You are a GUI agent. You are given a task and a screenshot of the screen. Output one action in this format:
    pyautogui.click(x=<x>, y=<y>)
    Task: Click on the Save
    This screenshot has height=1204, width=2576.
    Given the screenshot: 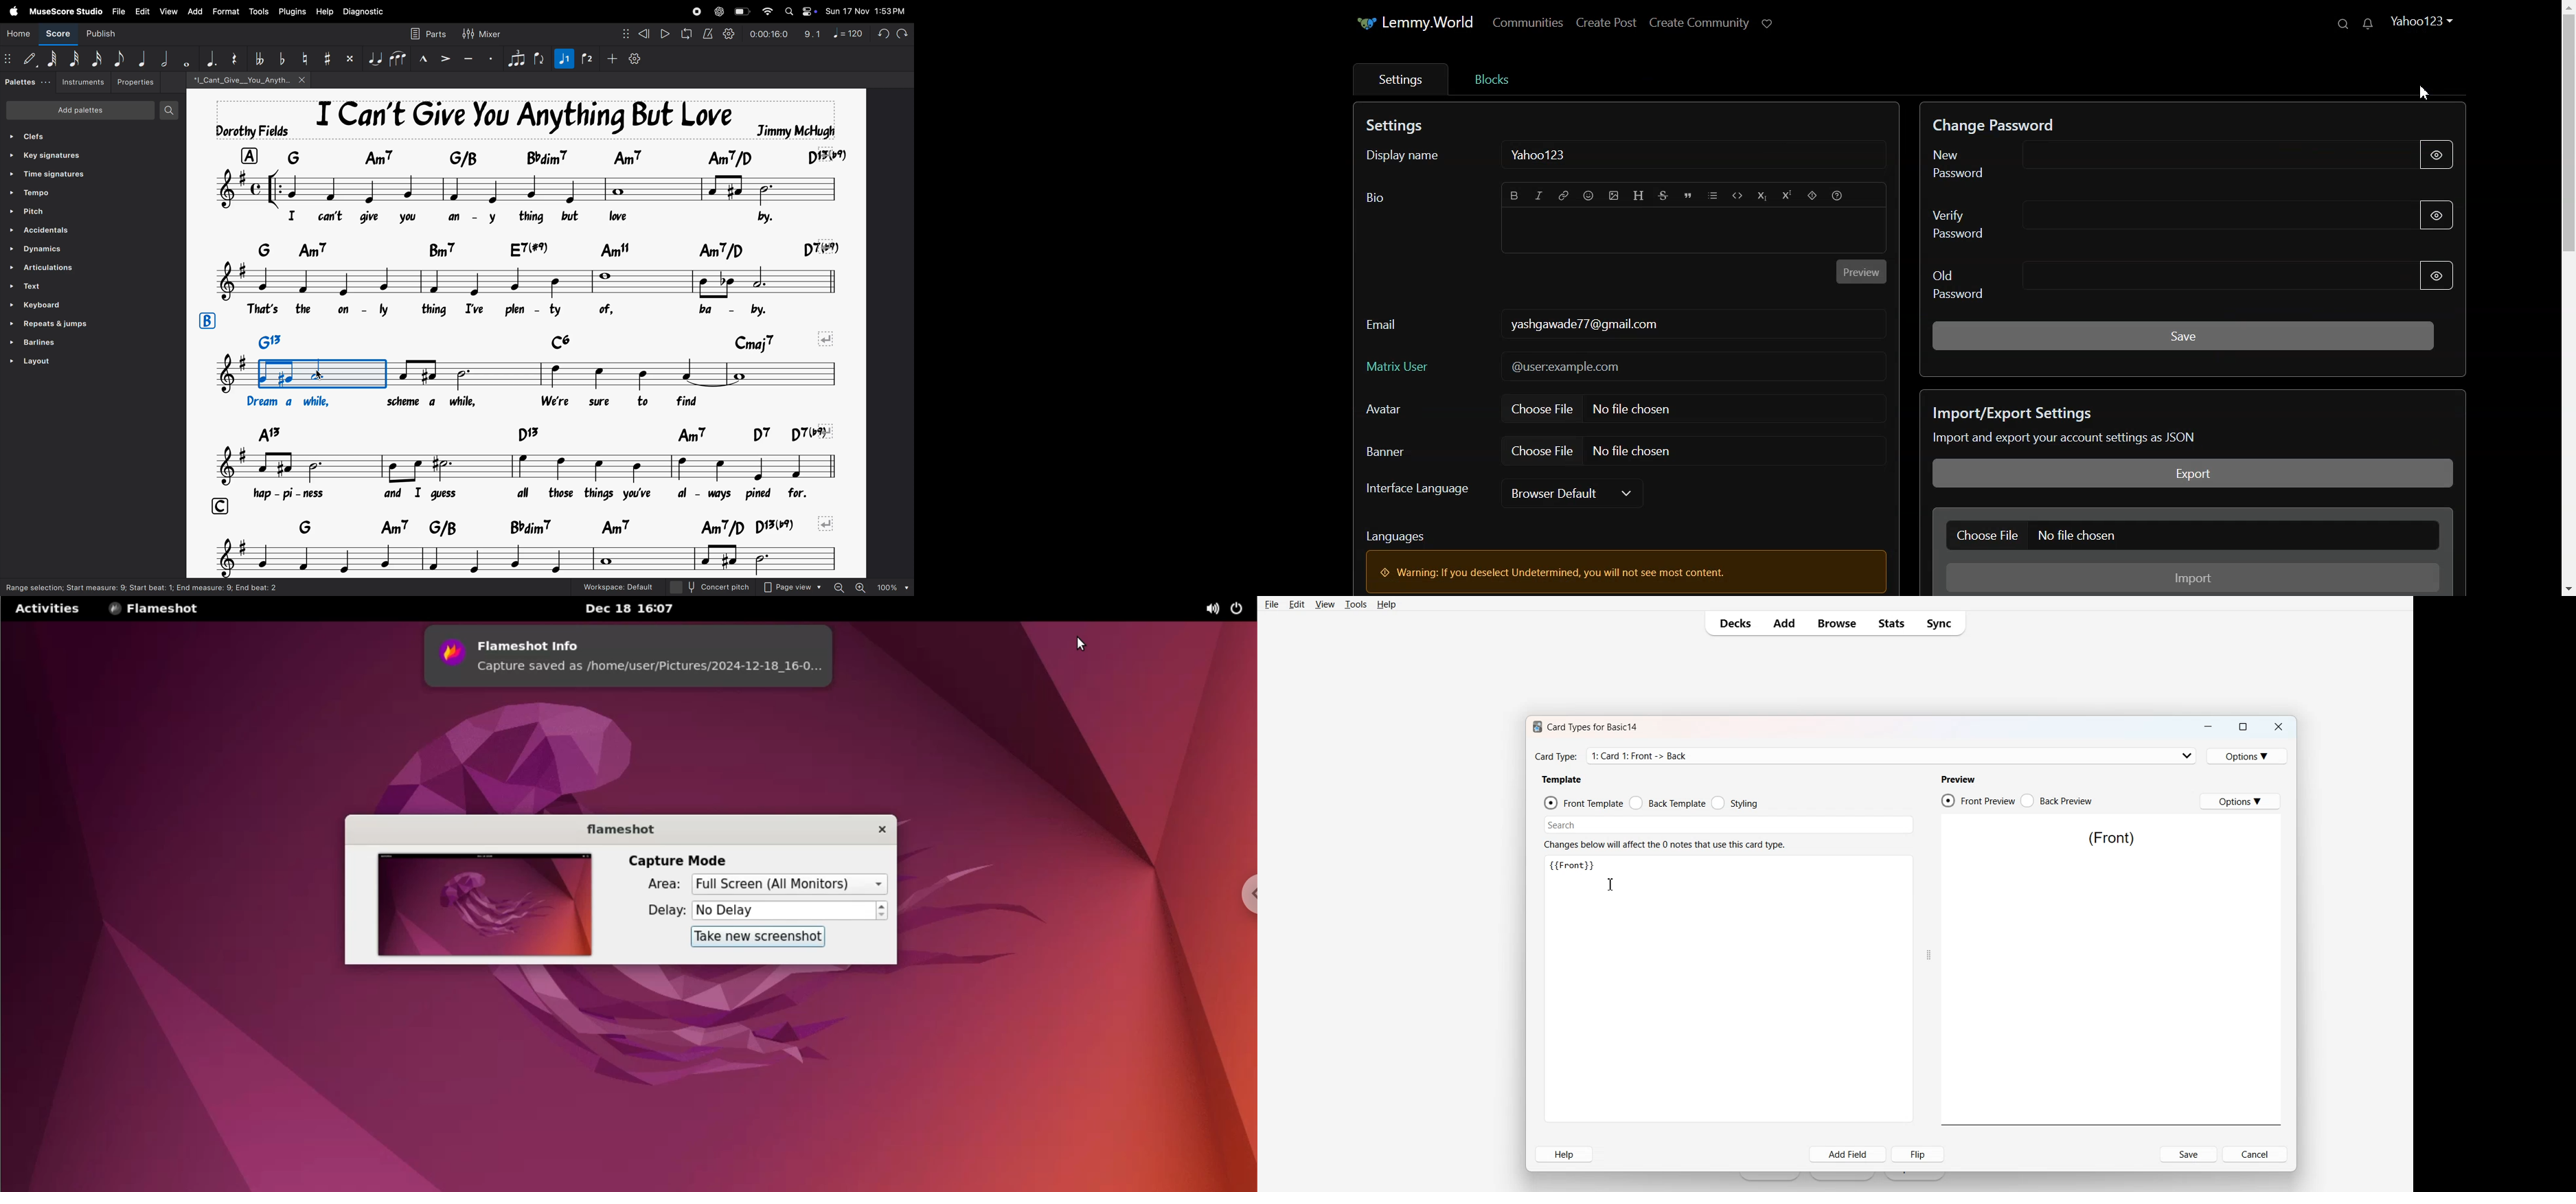 What is the action you would take?
    pyautogui.click(x=2185, y=336)
    